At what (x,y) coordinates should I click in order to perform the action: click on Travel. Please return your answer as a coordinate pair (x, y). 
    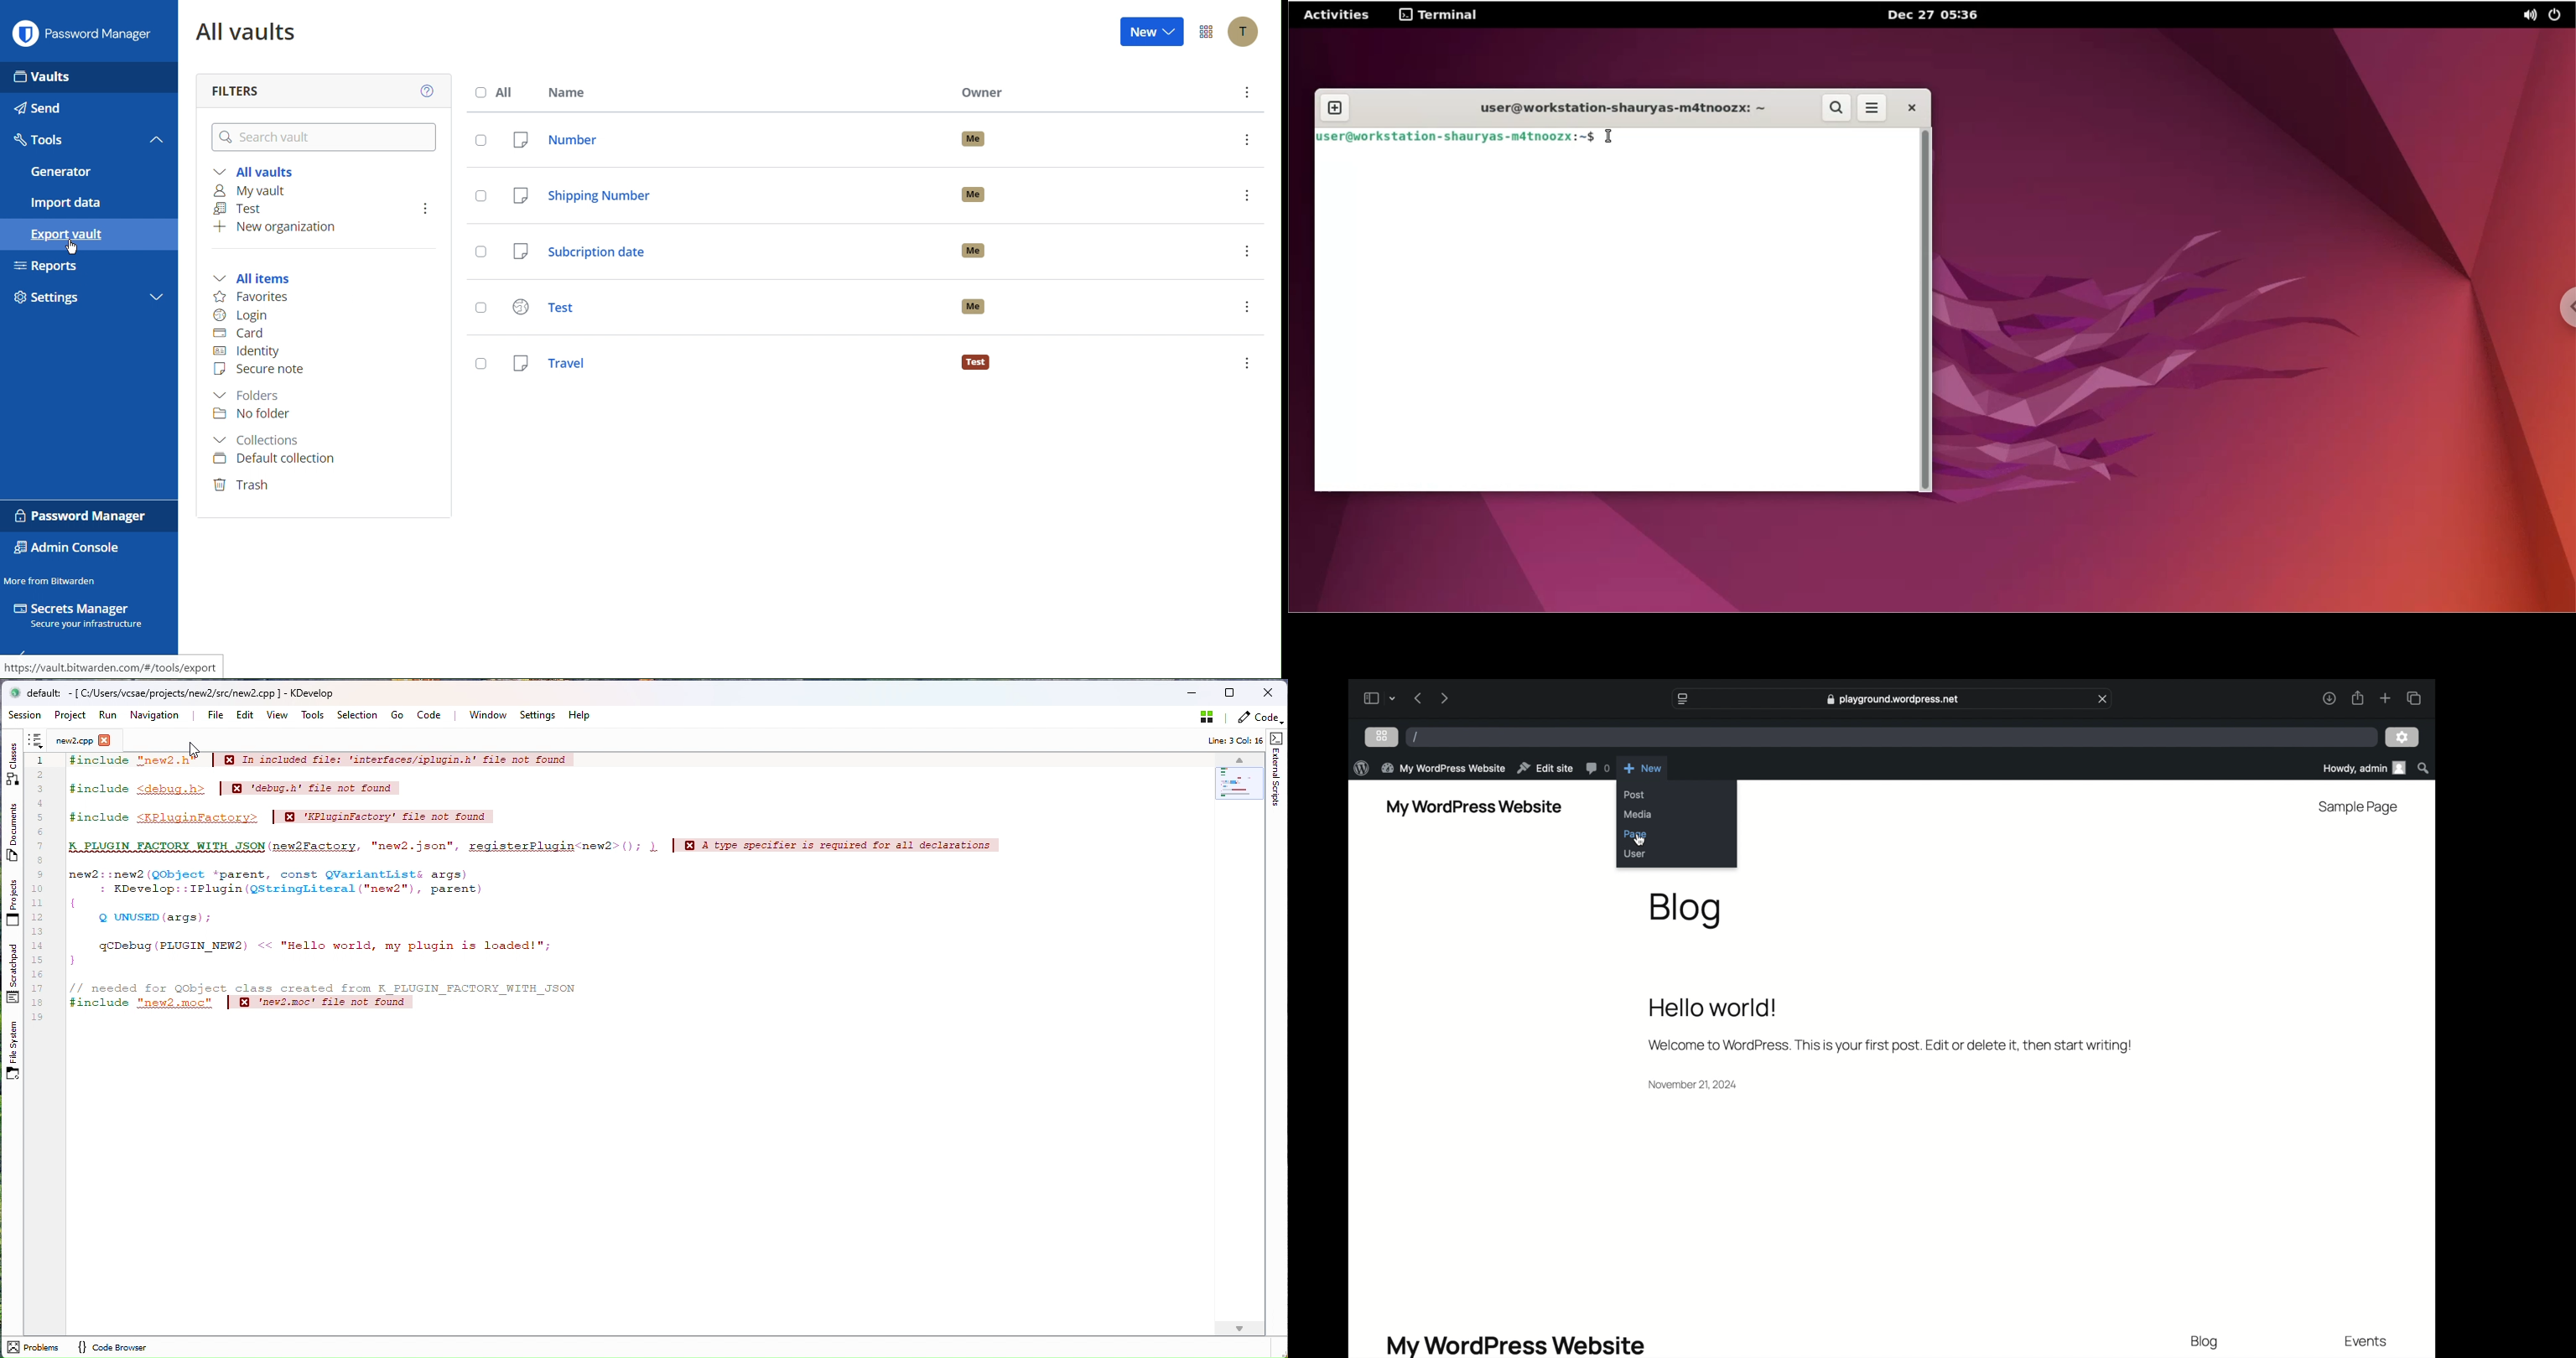
    Looking at the image, I should click on (726, 361).